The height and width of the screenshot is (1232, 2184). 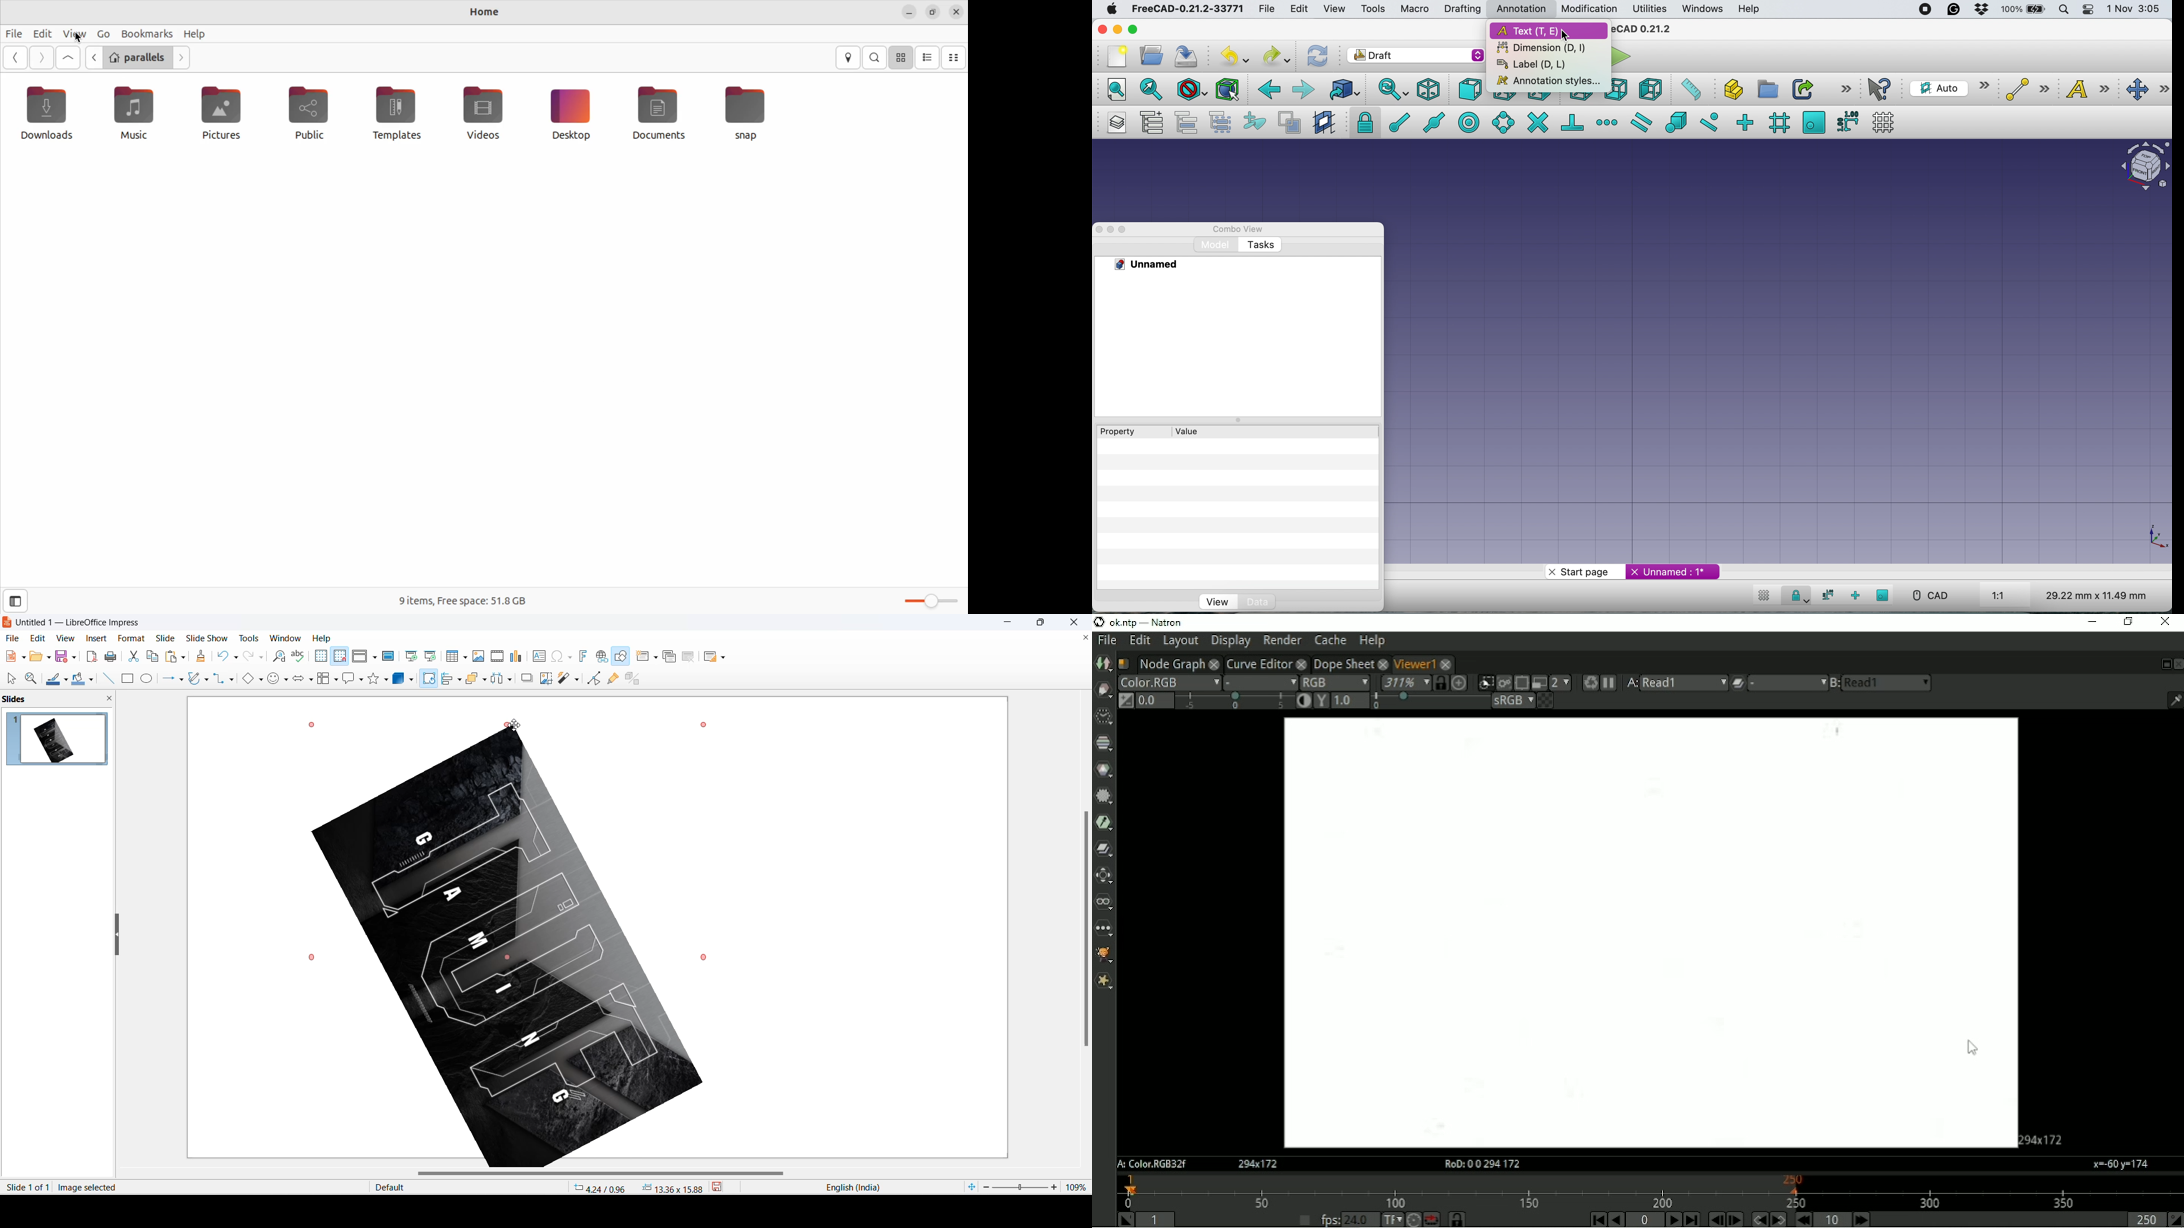 I want to click on unnamed, so click(x=1156, y=265).